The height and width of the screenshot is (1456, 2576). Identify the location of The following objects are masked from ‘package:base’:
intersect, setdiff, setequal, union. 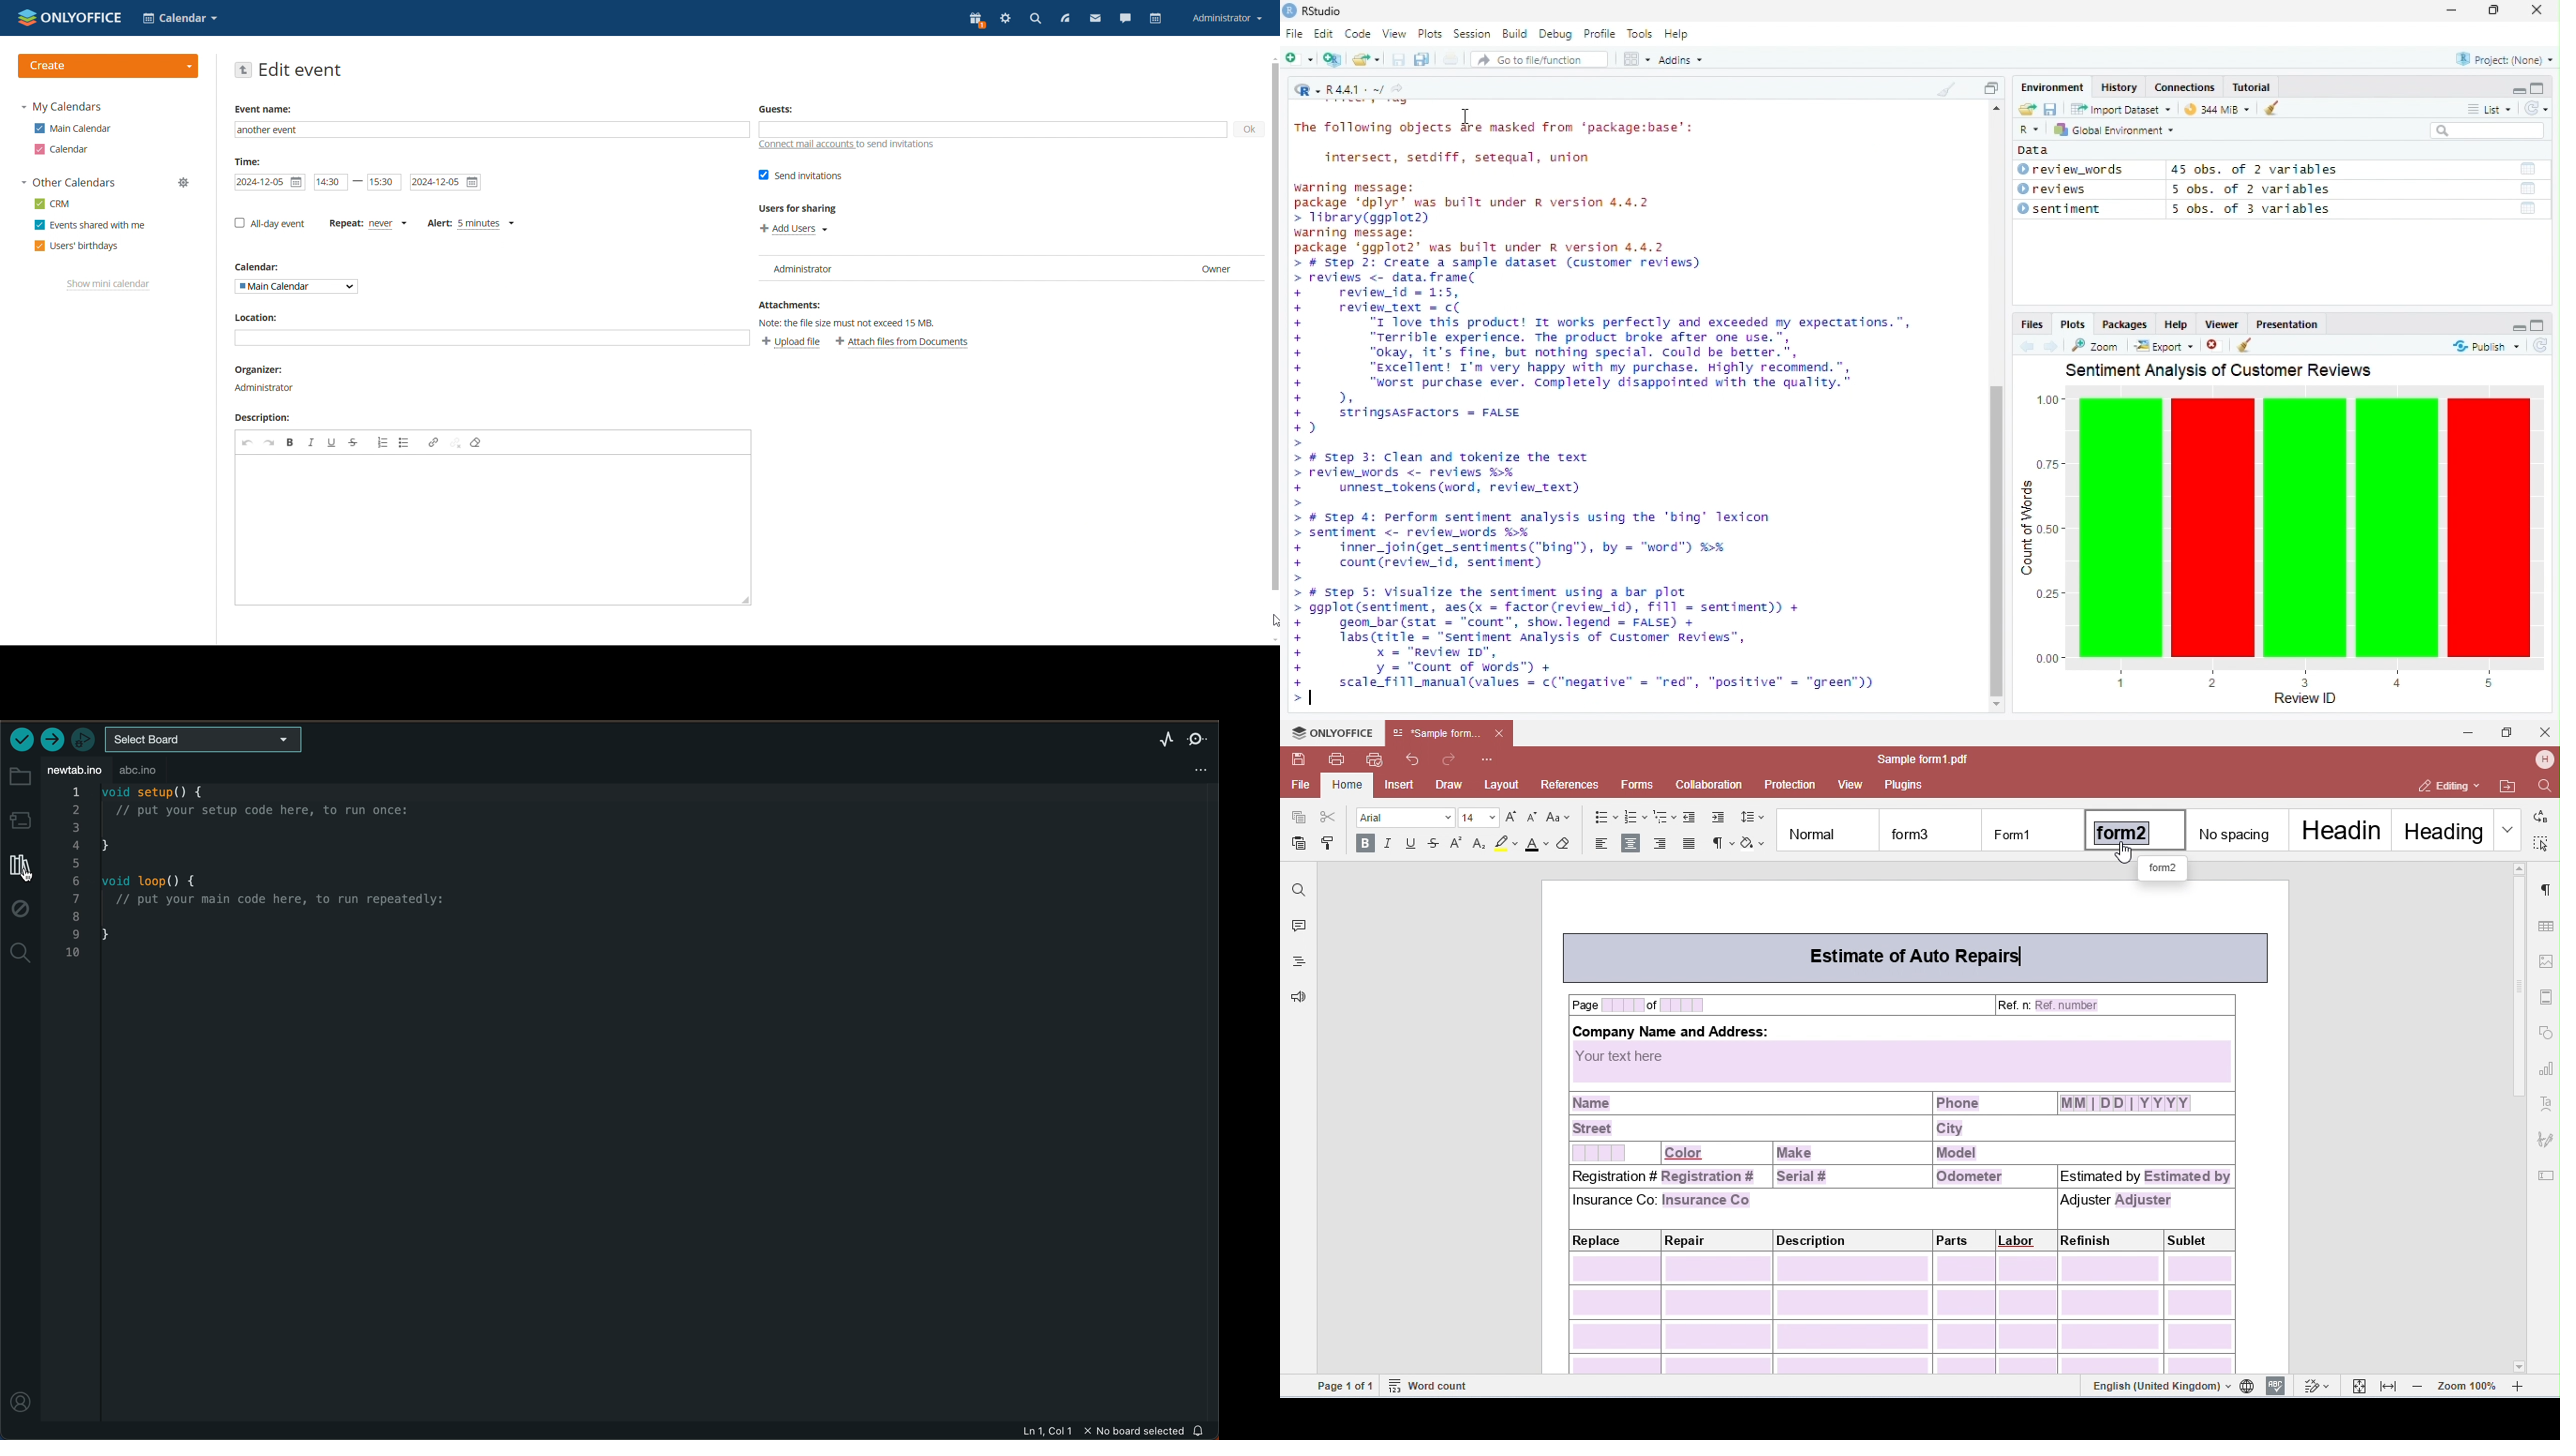
(1501, 141).